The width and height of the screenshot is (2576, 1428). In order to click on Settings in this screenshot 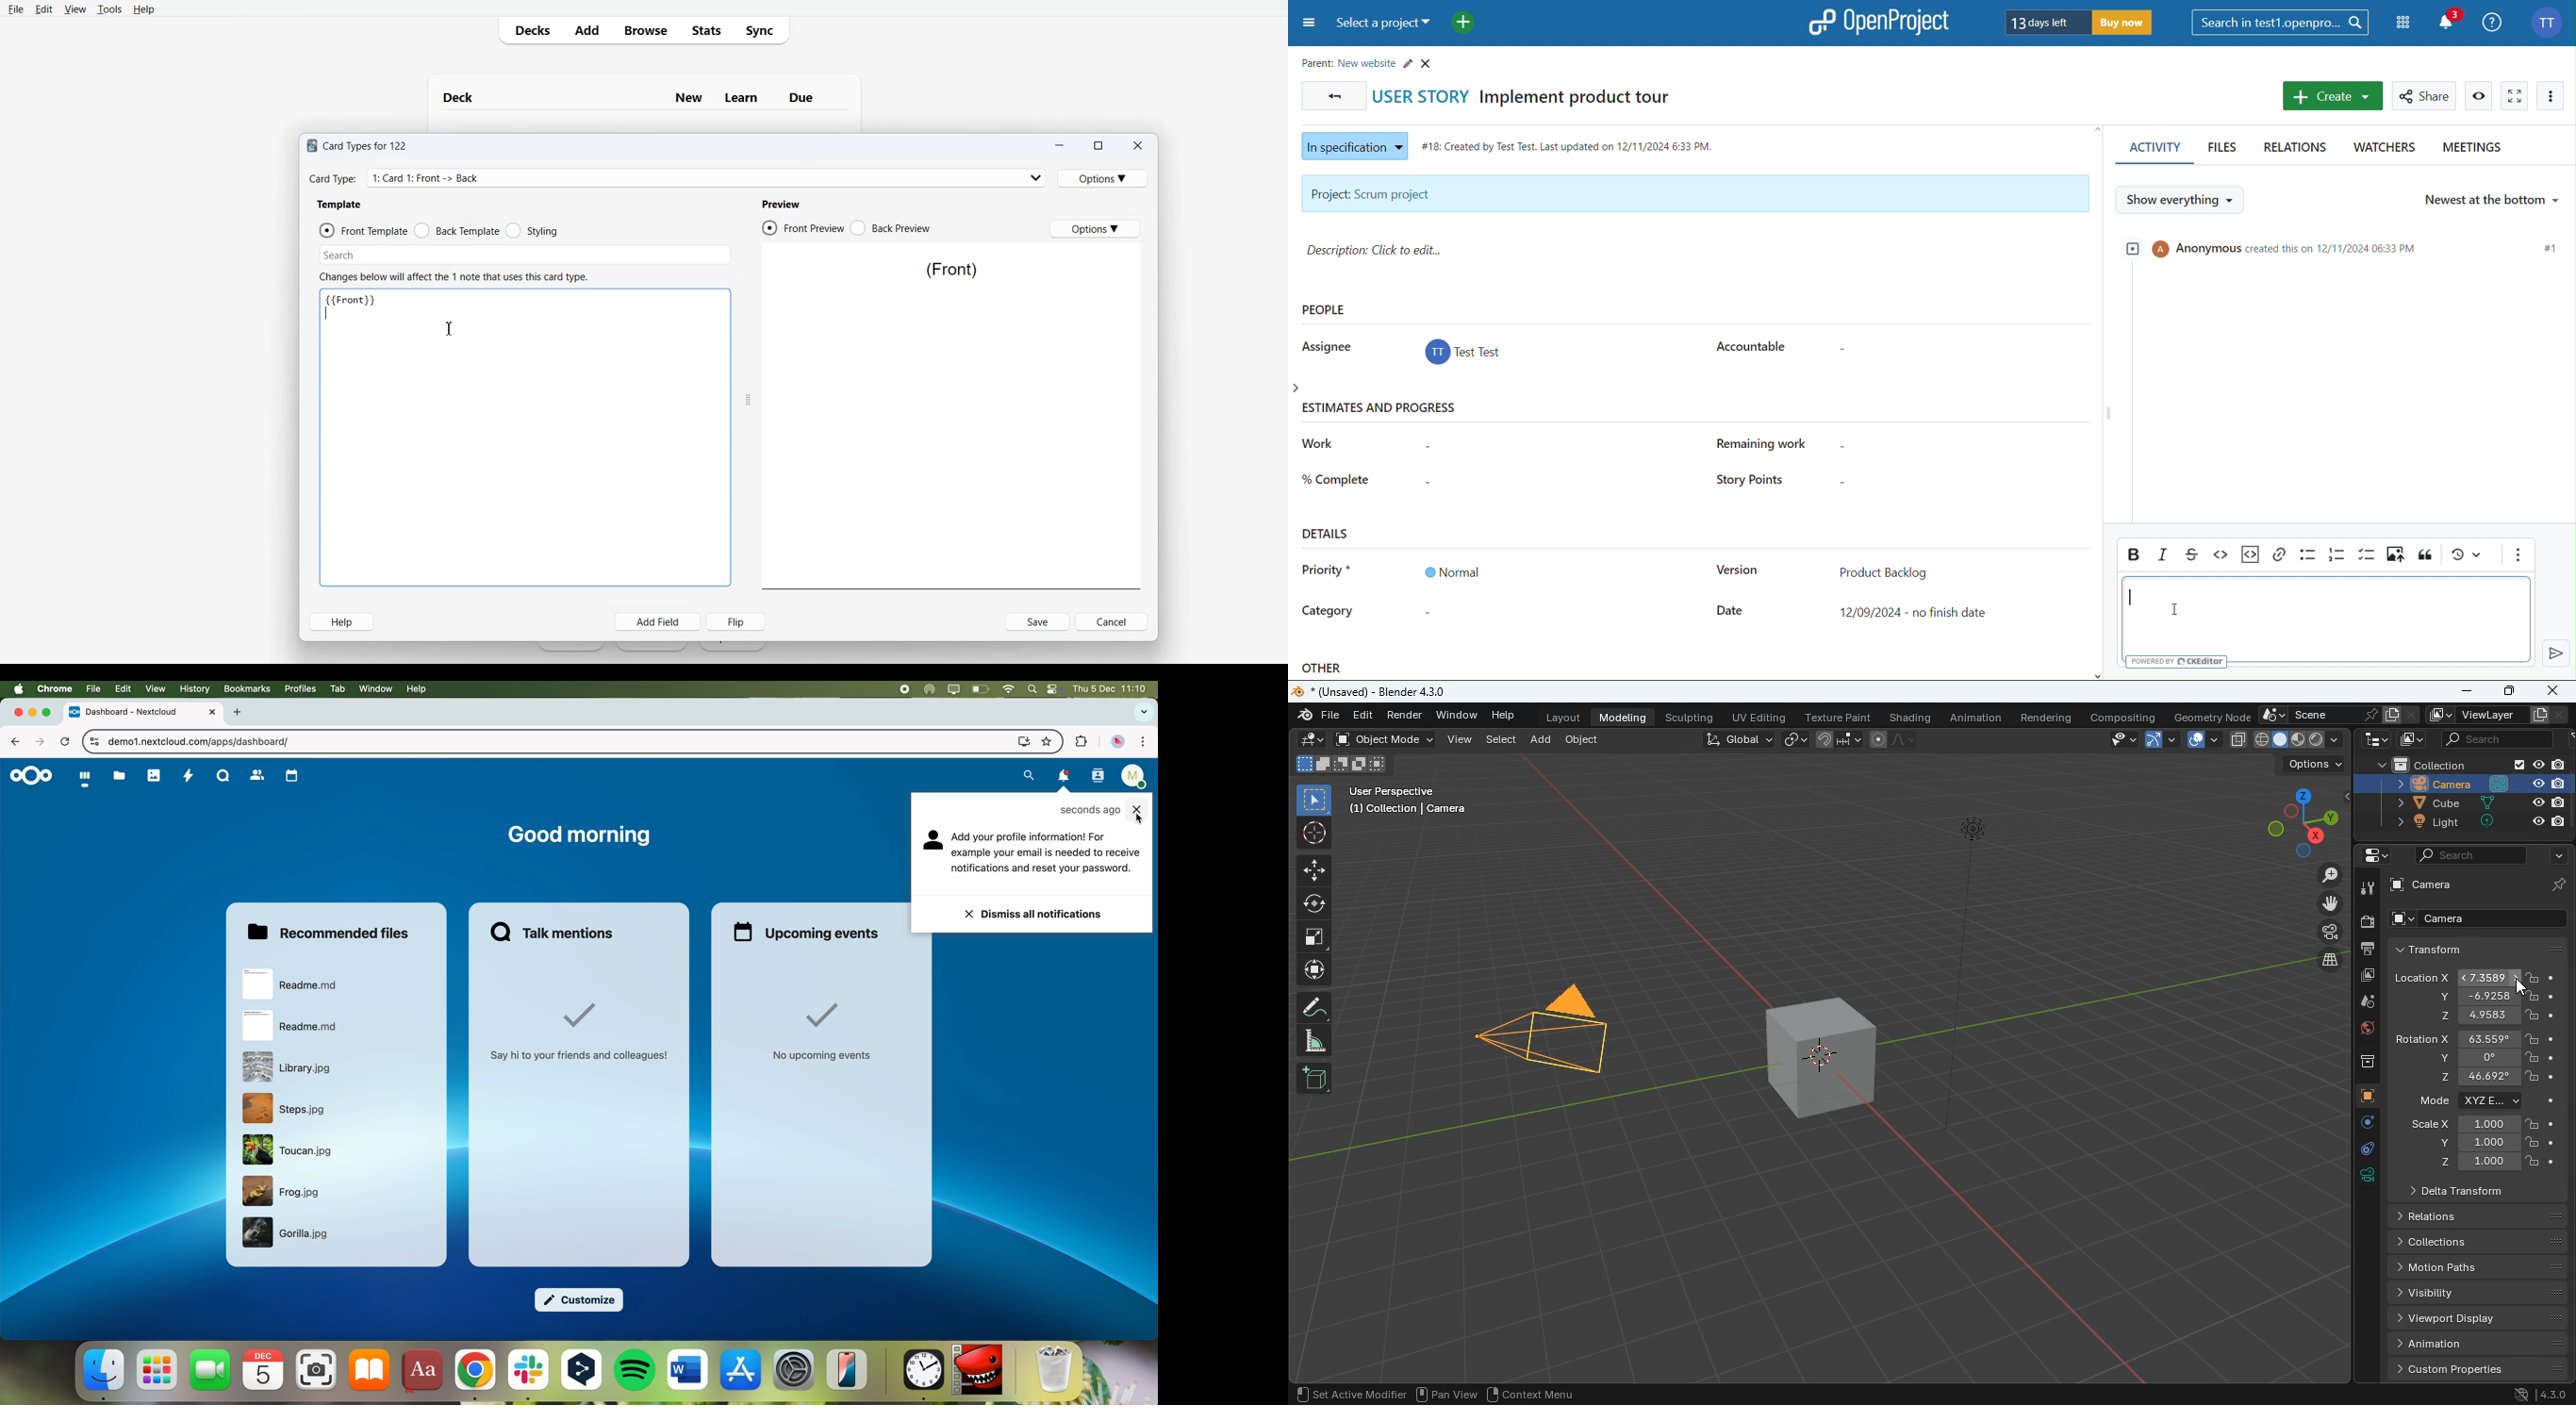, I will do `click(794, 1370)`.